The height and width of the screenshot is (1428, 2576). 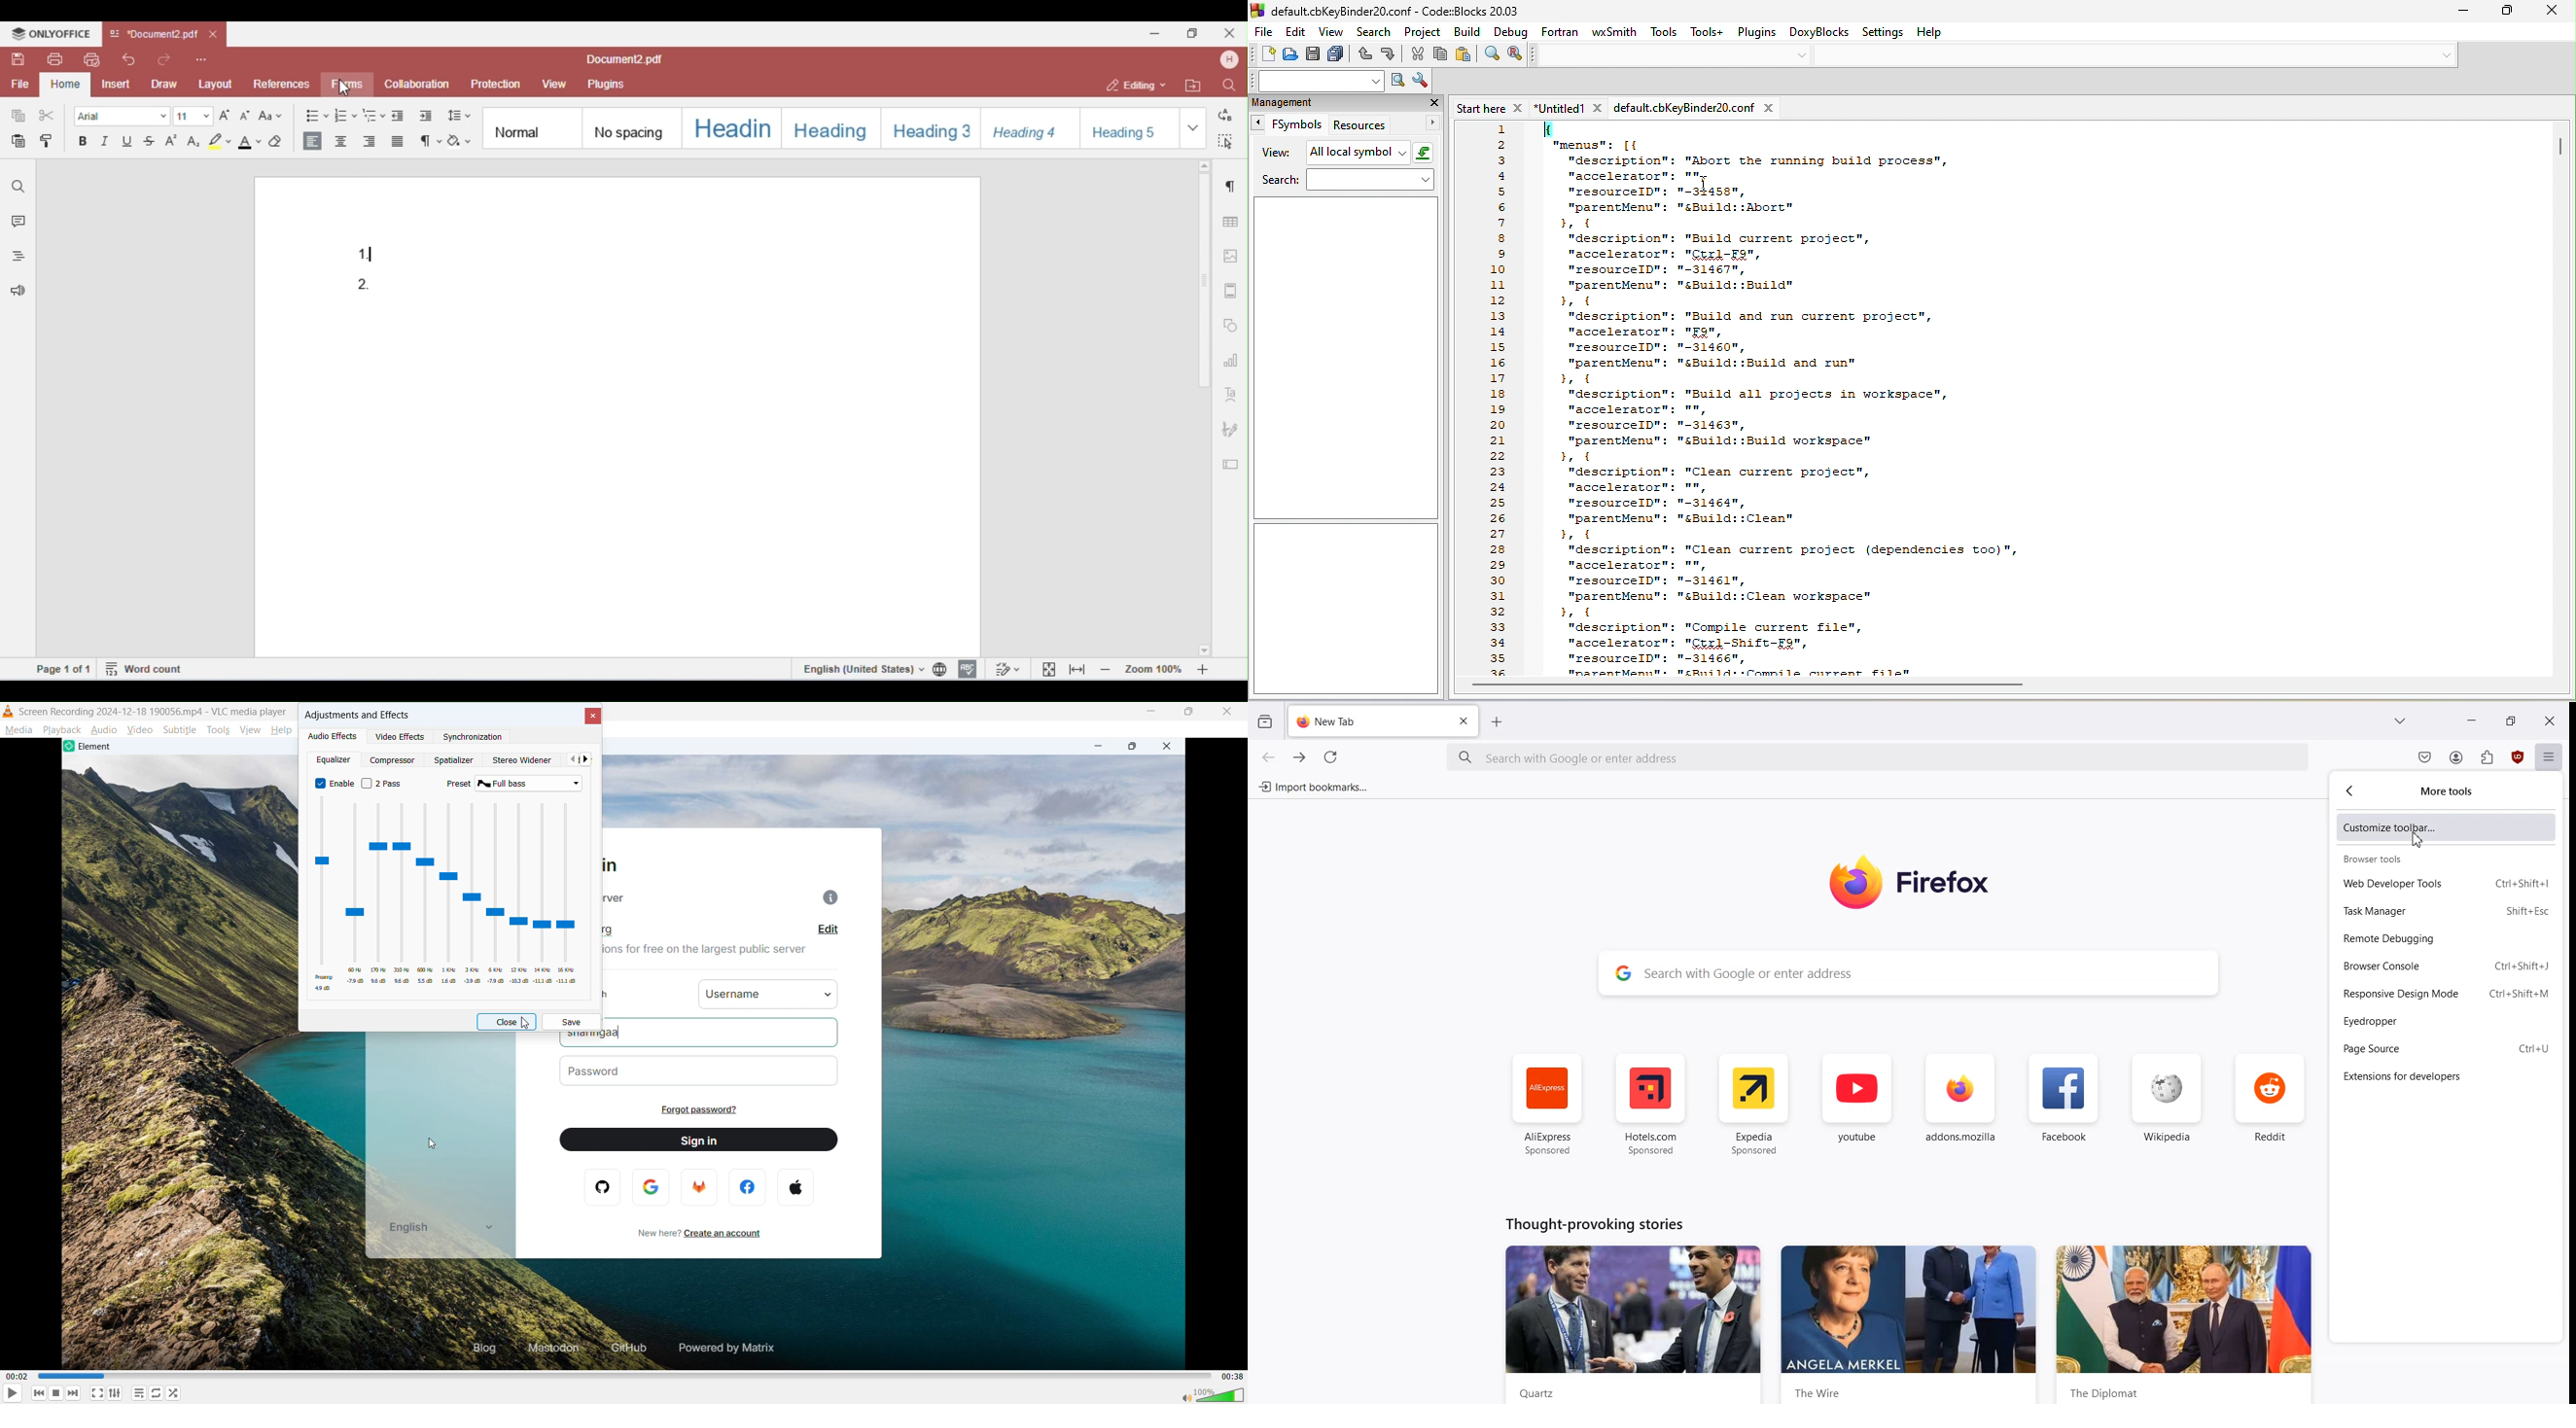 What do you see at coordinates (1512, 31) in the screenshot?
I see `debug` at bounding box center [1512, 31].